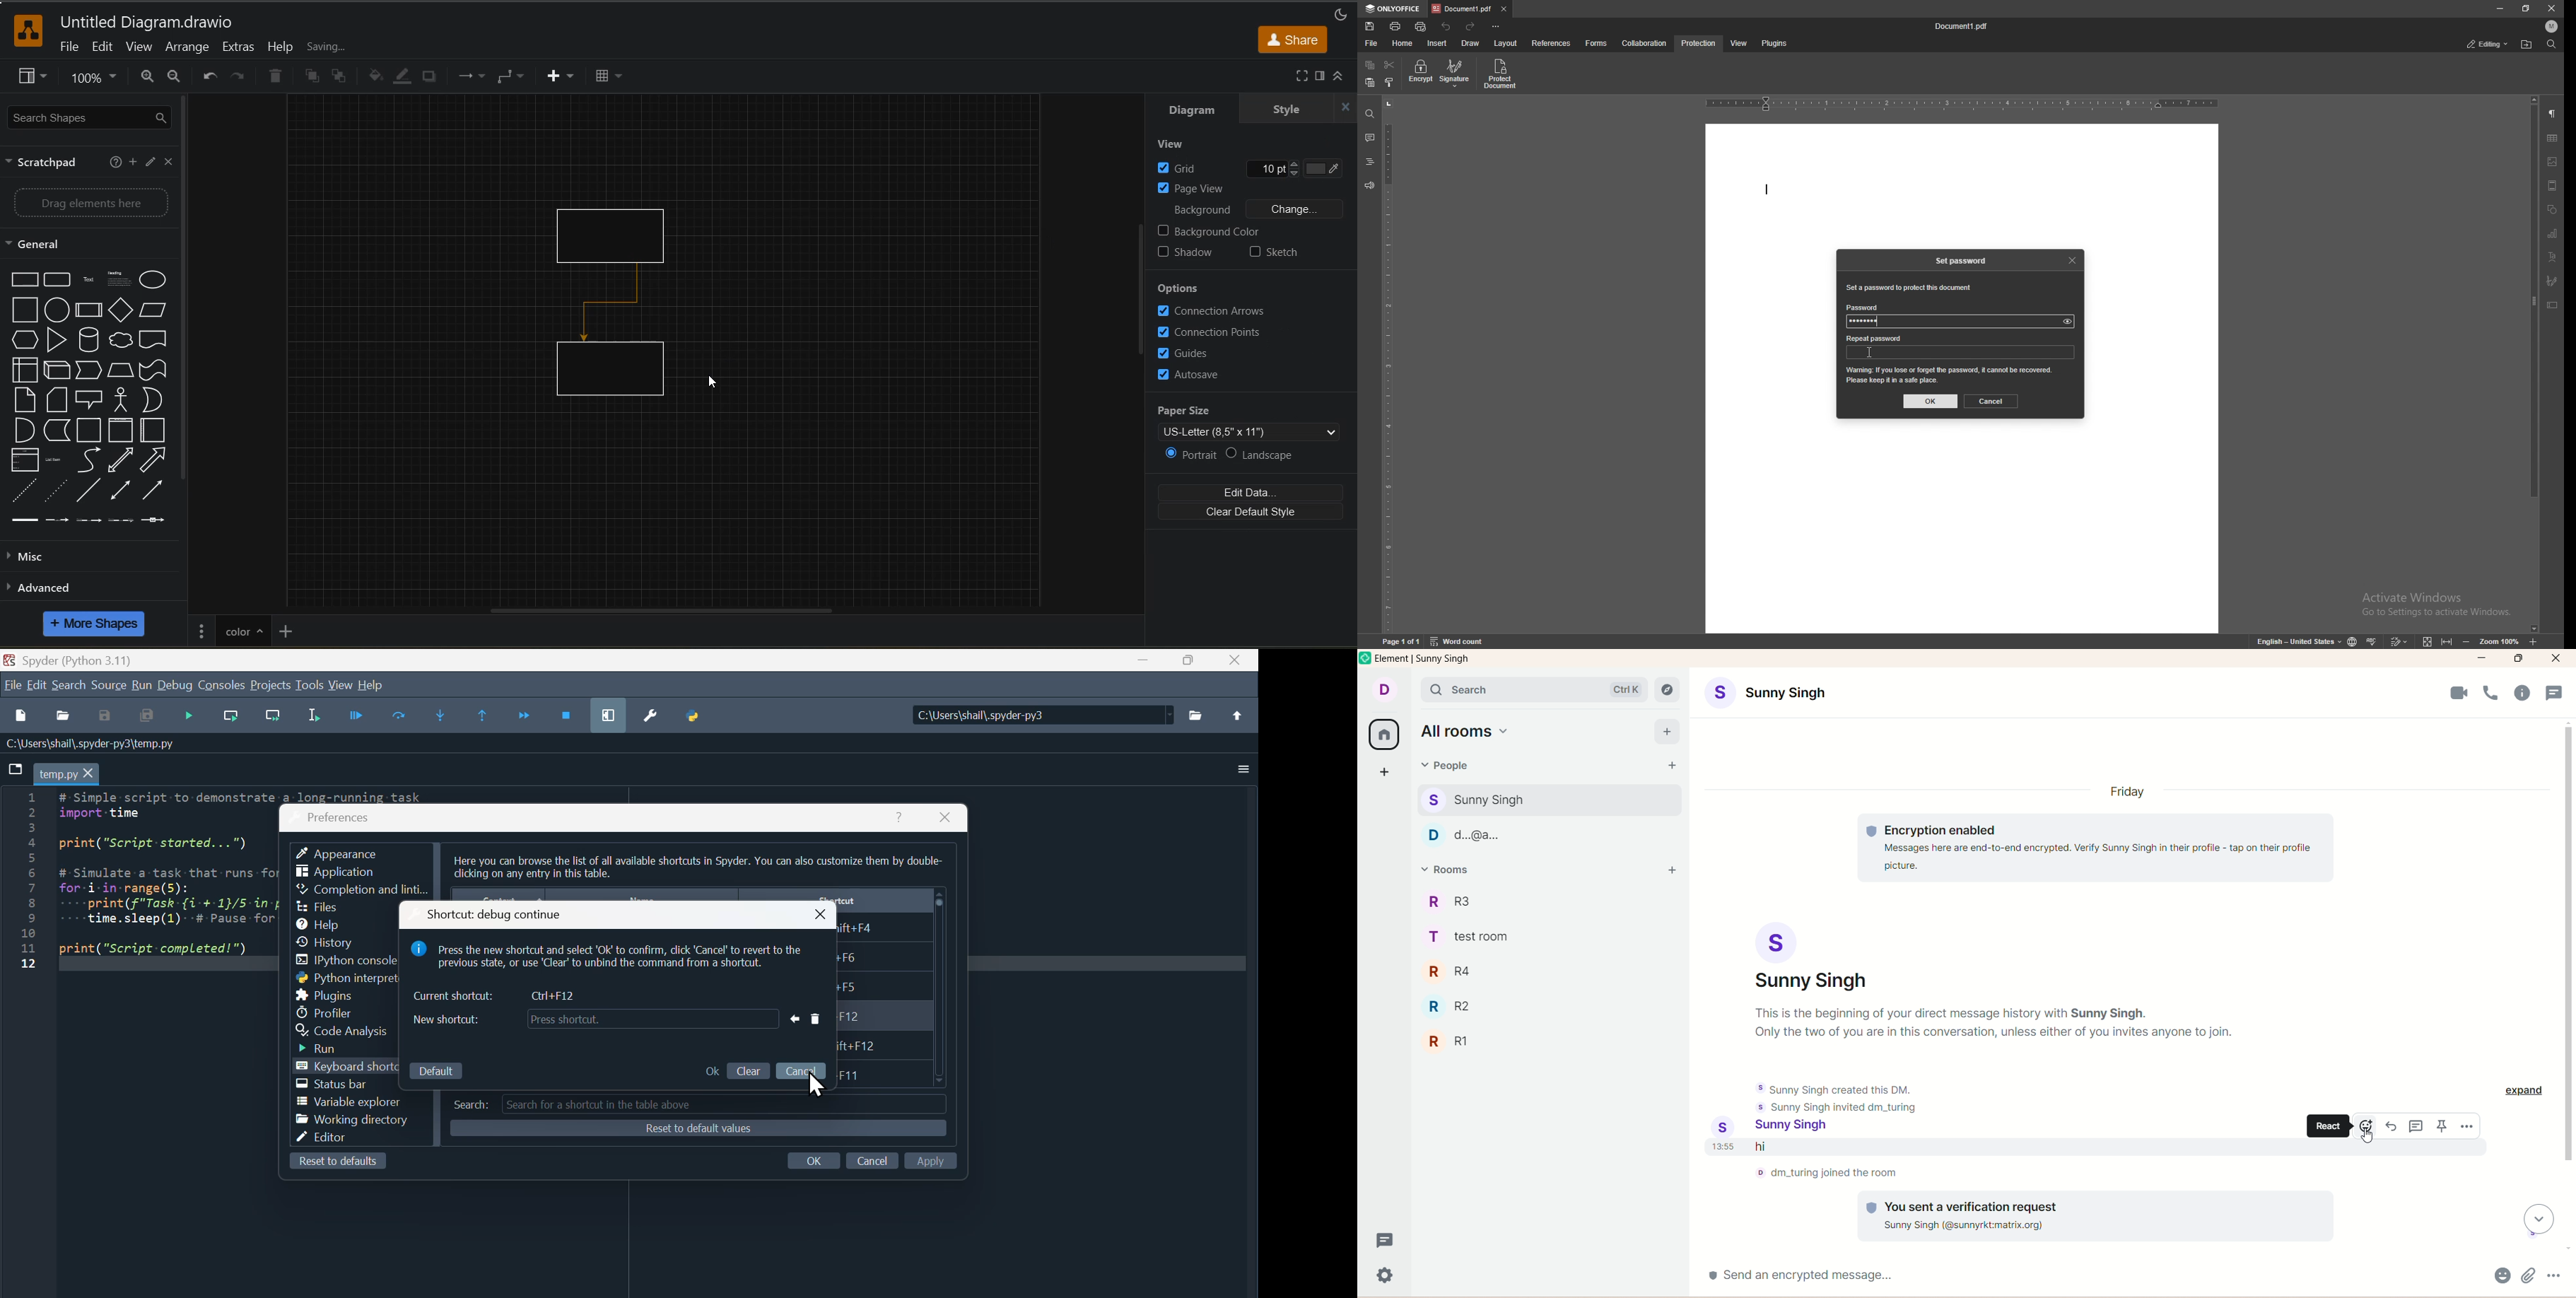 The width and height of the screenshot is (2576, 1316). Describe the element at coordinates (2522, 693) in the screenshot. I see `room info` at that location.